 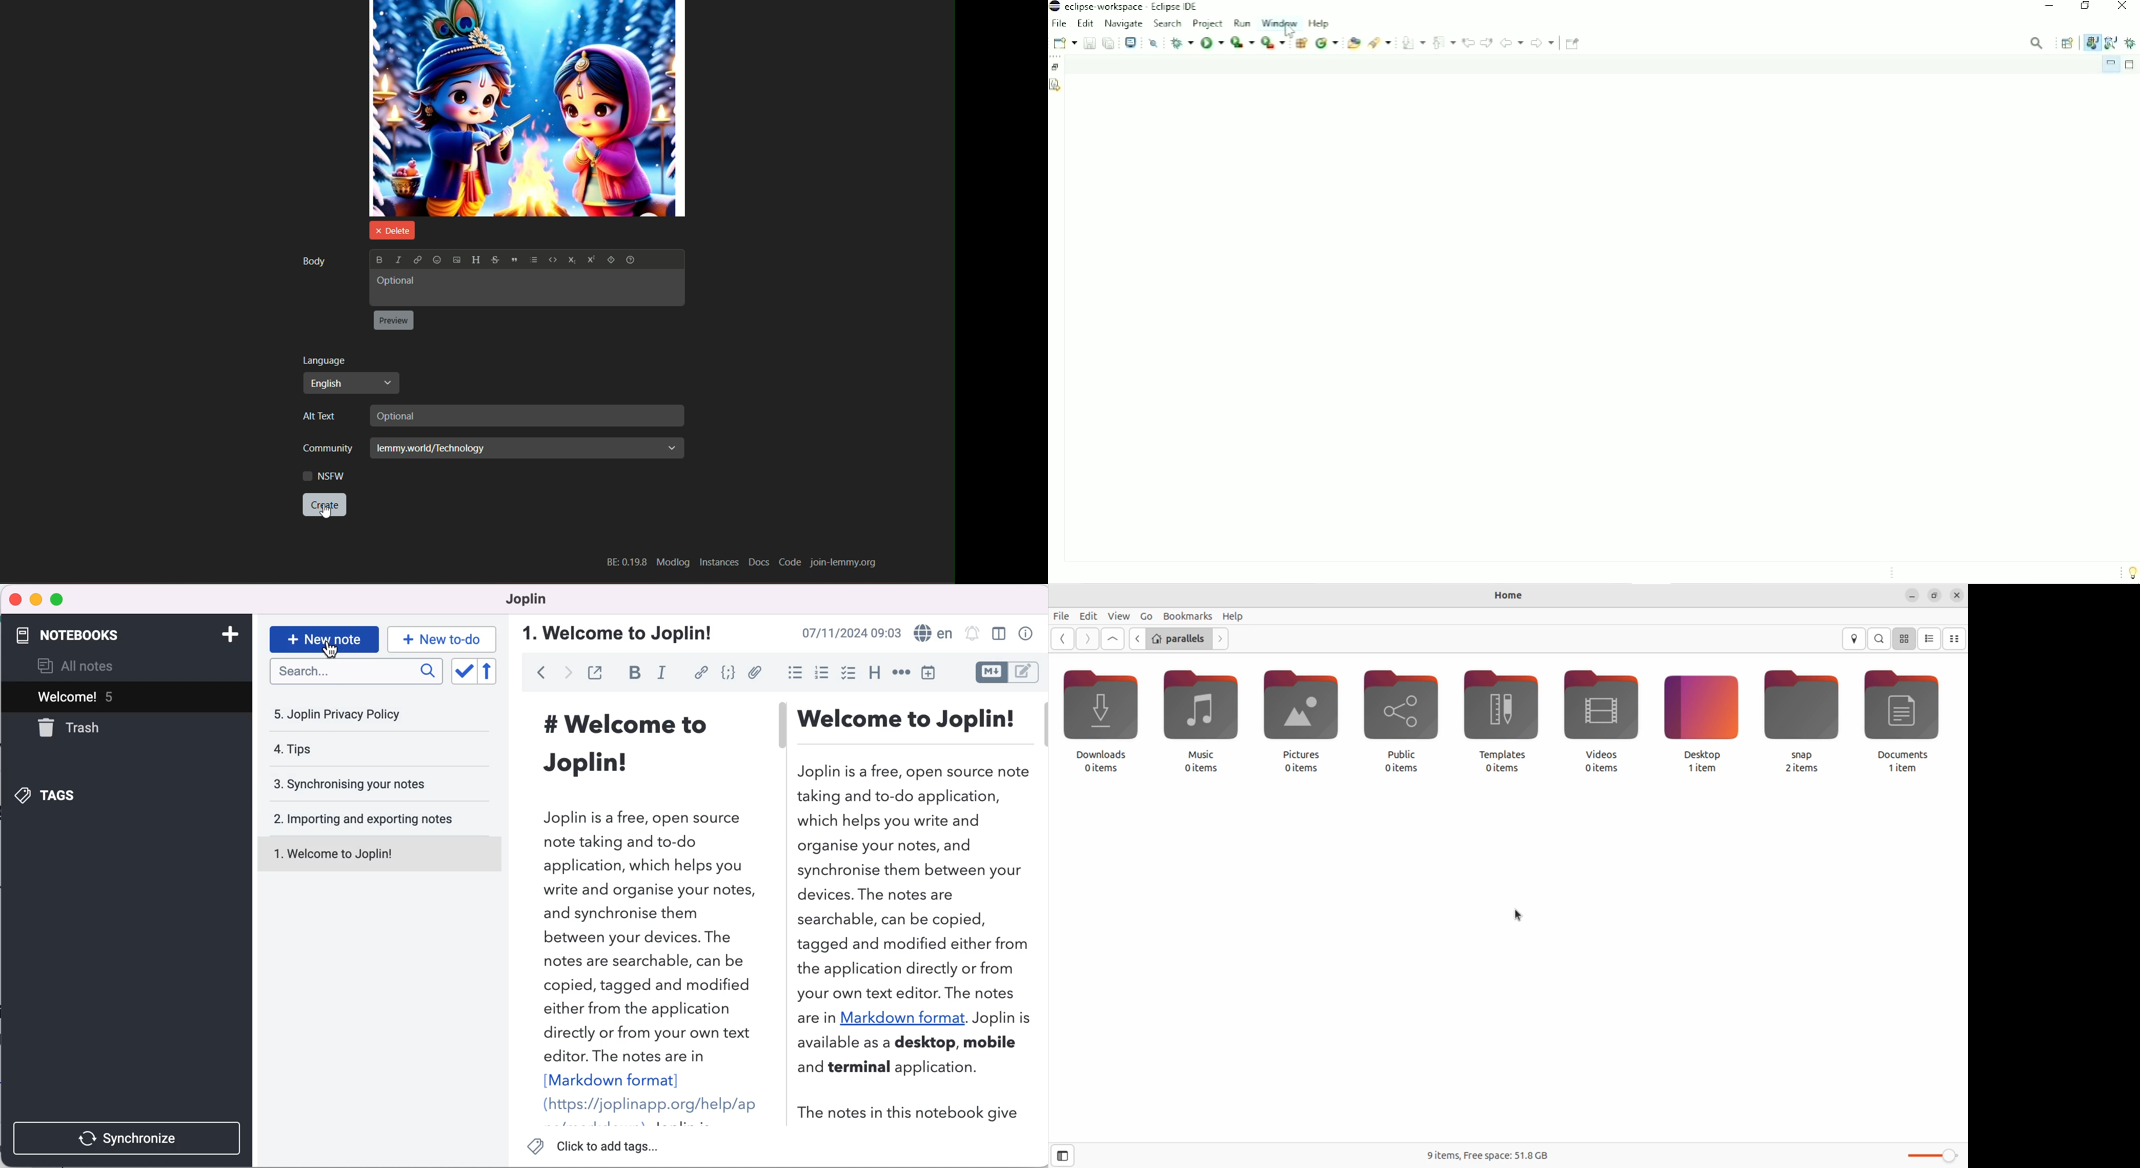 What do you see at coordinates (373, 783) in the screenshot?
I see `synchronising your notes` at bounding box center [373, 783].